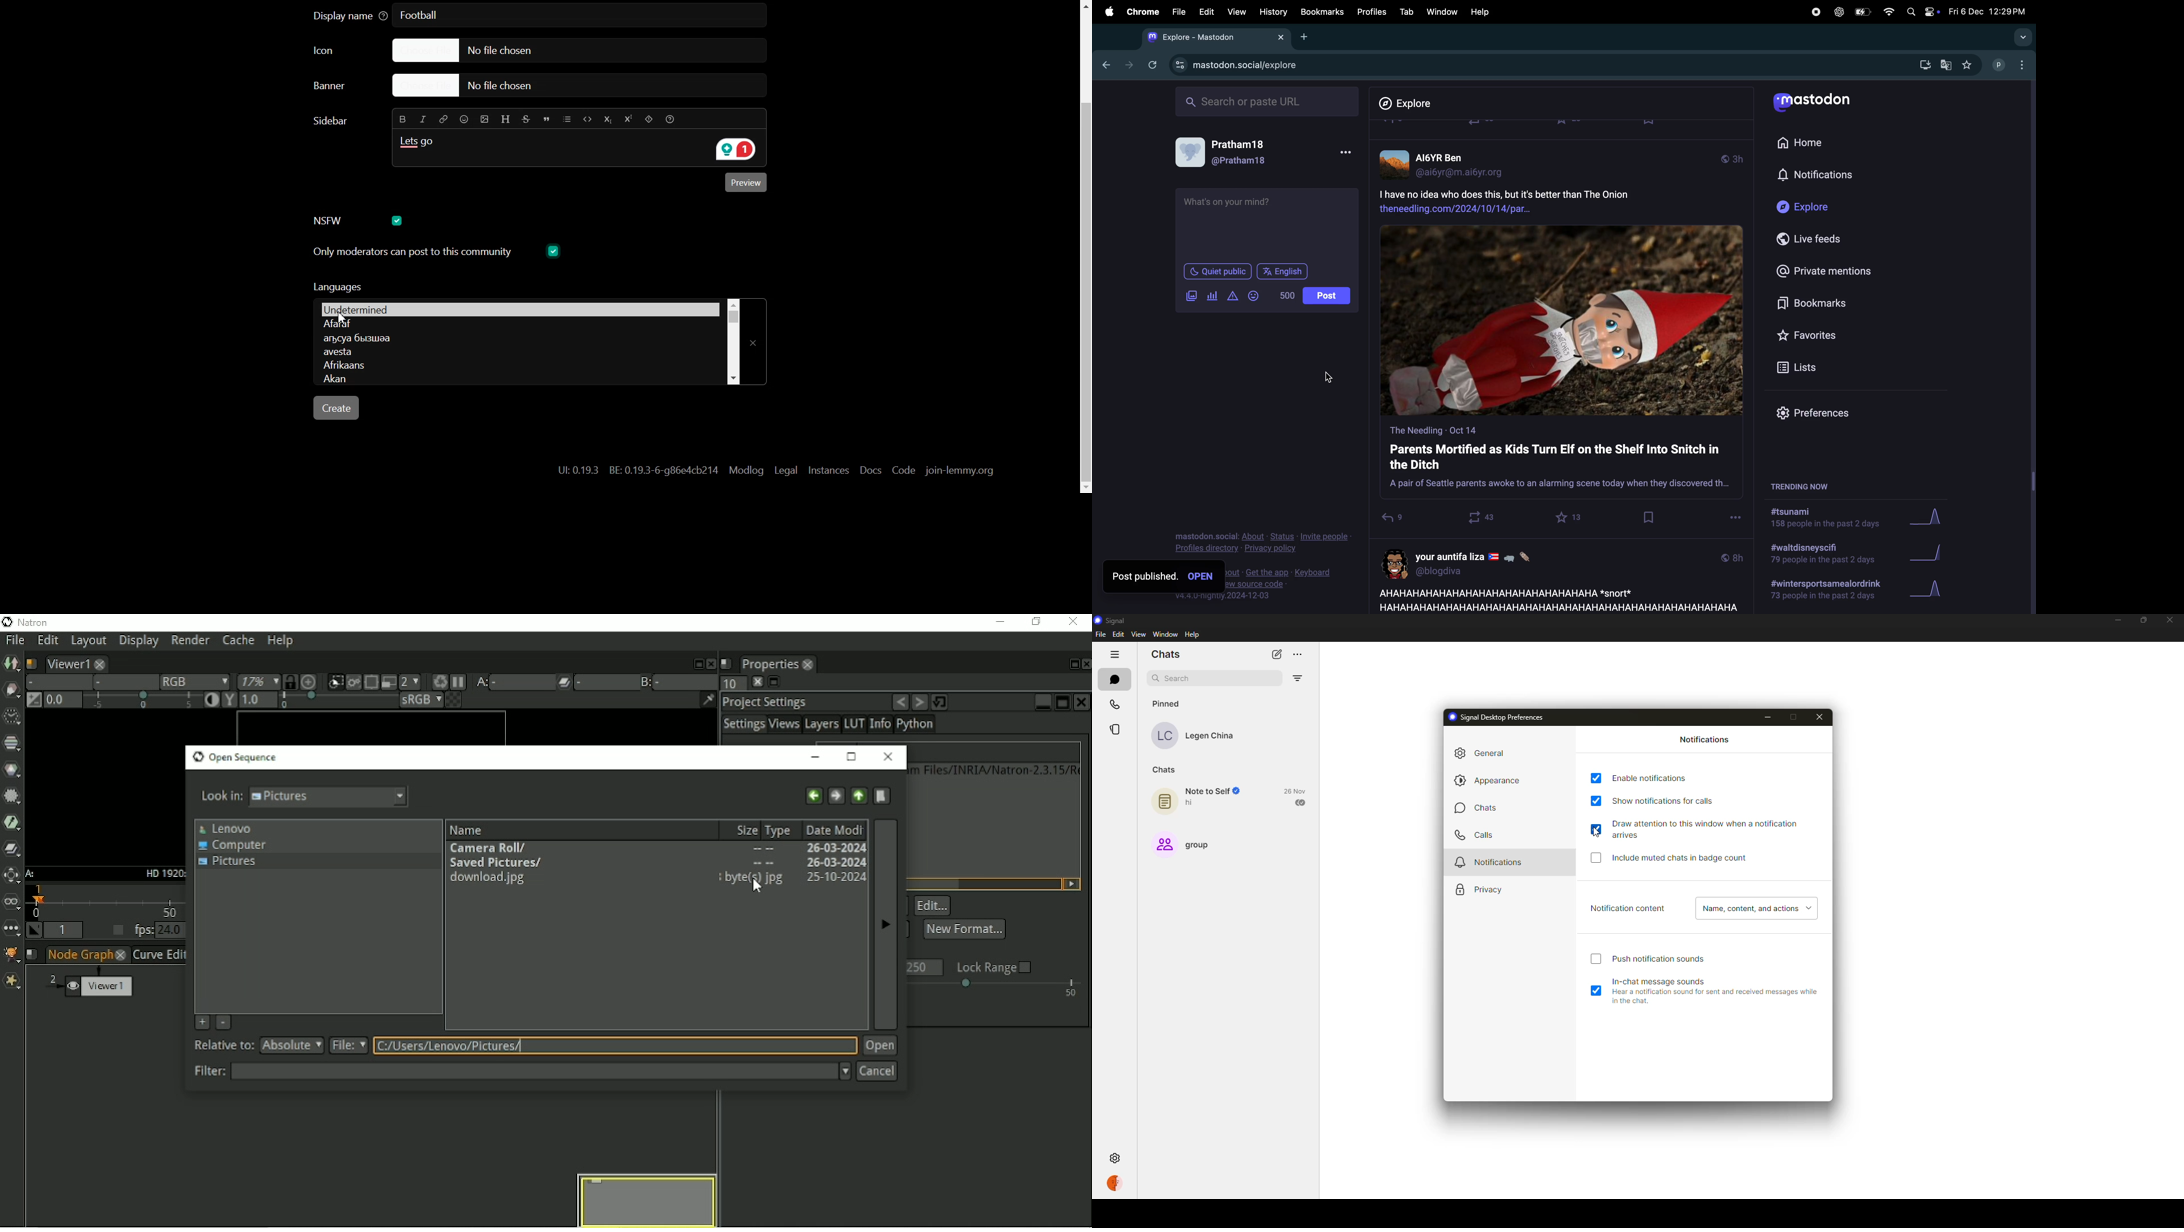  What do you see at coordinates (958, 471) in the screenshot?
I see `Join-lemmy.org` at bounding box center [958, 471].